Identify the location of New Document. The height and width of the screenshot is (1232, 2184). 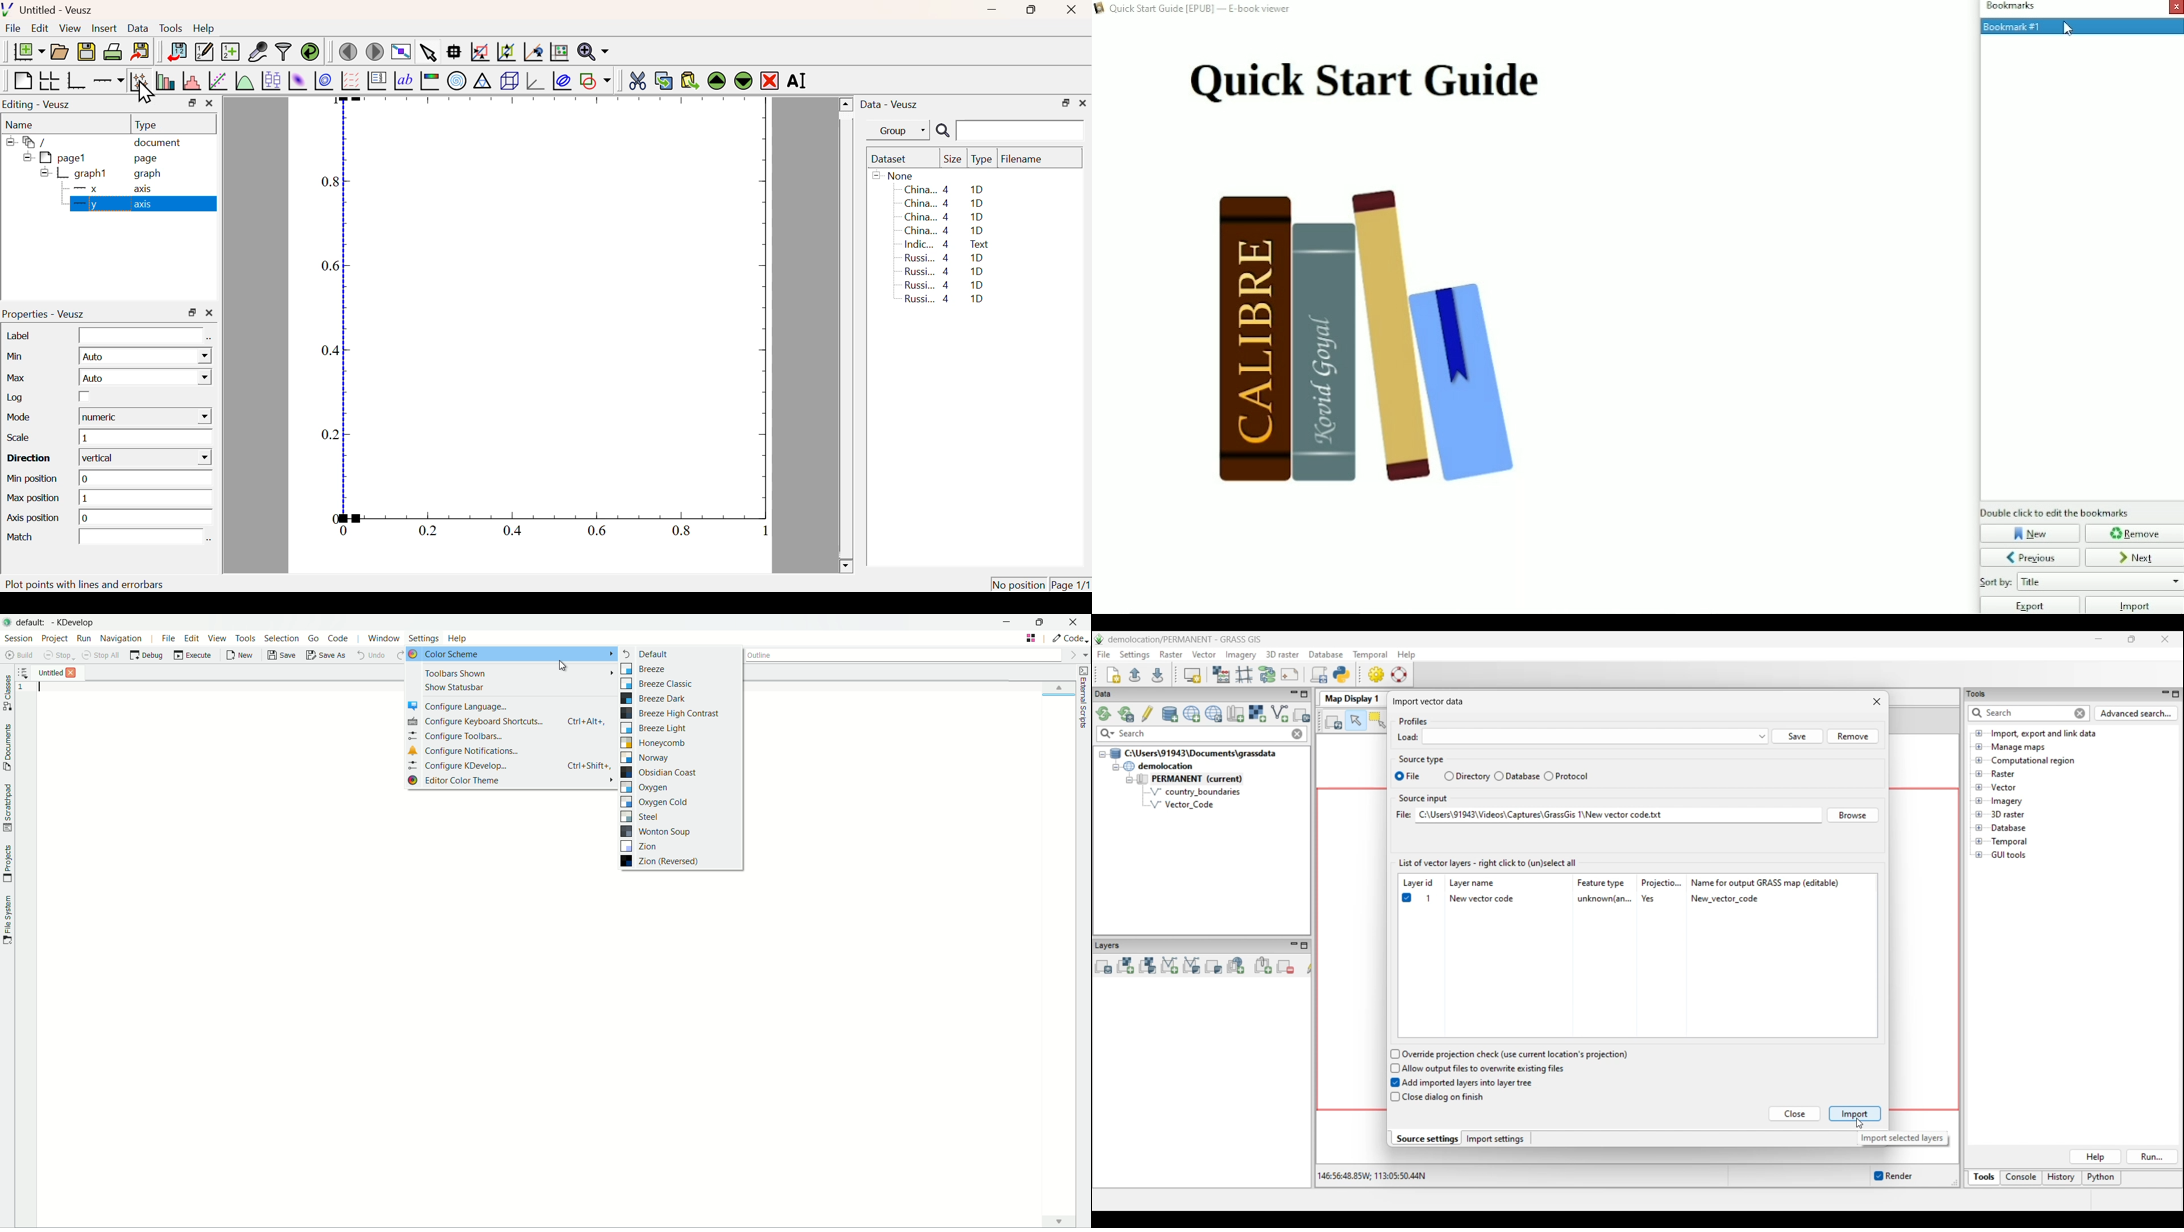
(28, 52).